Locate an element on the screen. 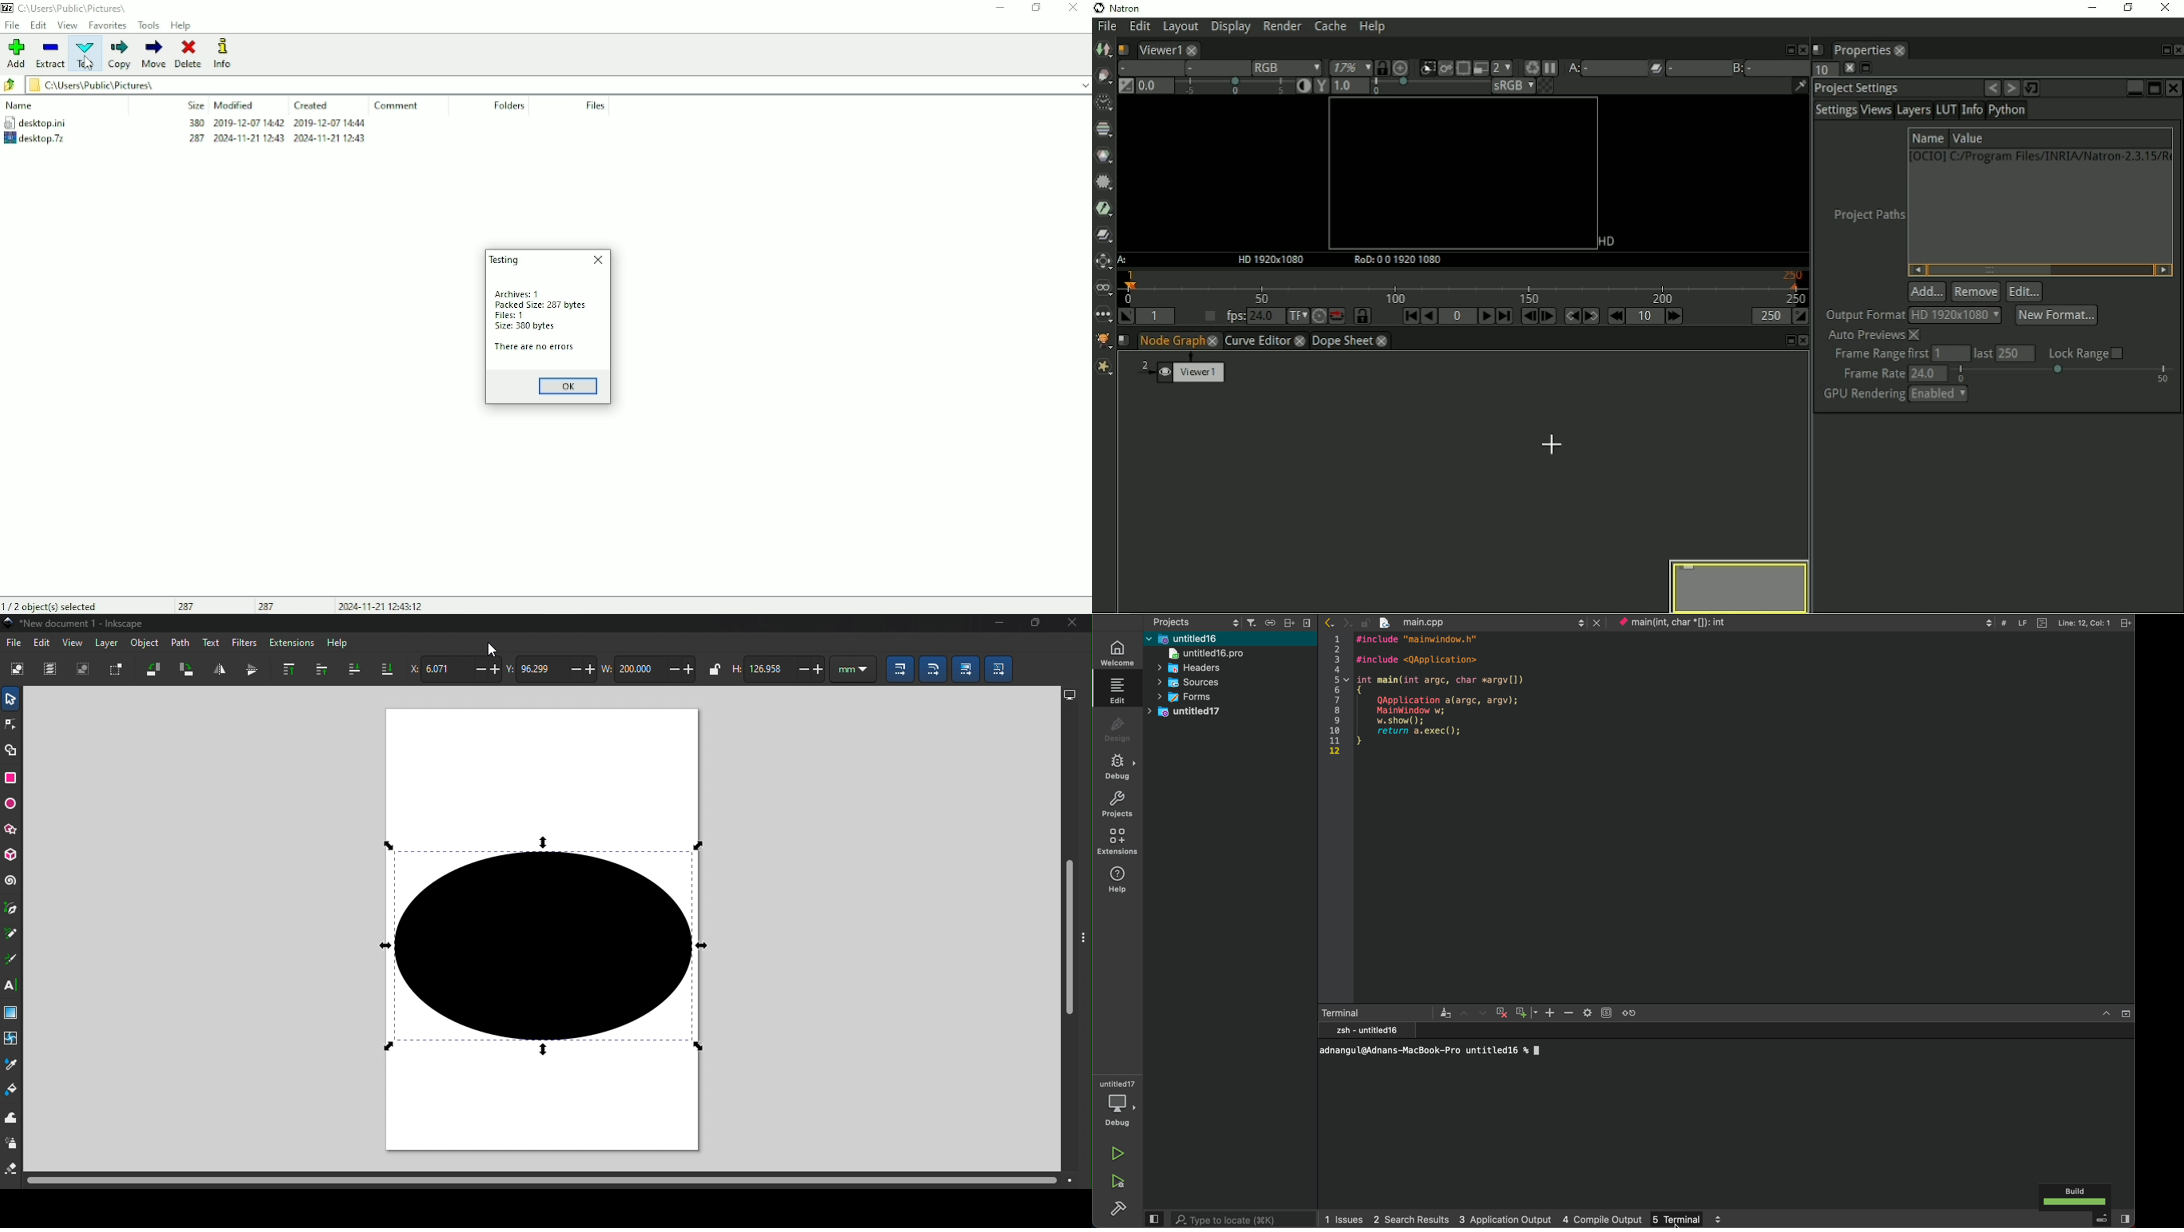 Image resolution: width=2184 pixels, height=1232 pixels. Deselect all selected objects is located at coordinates (84, 671).